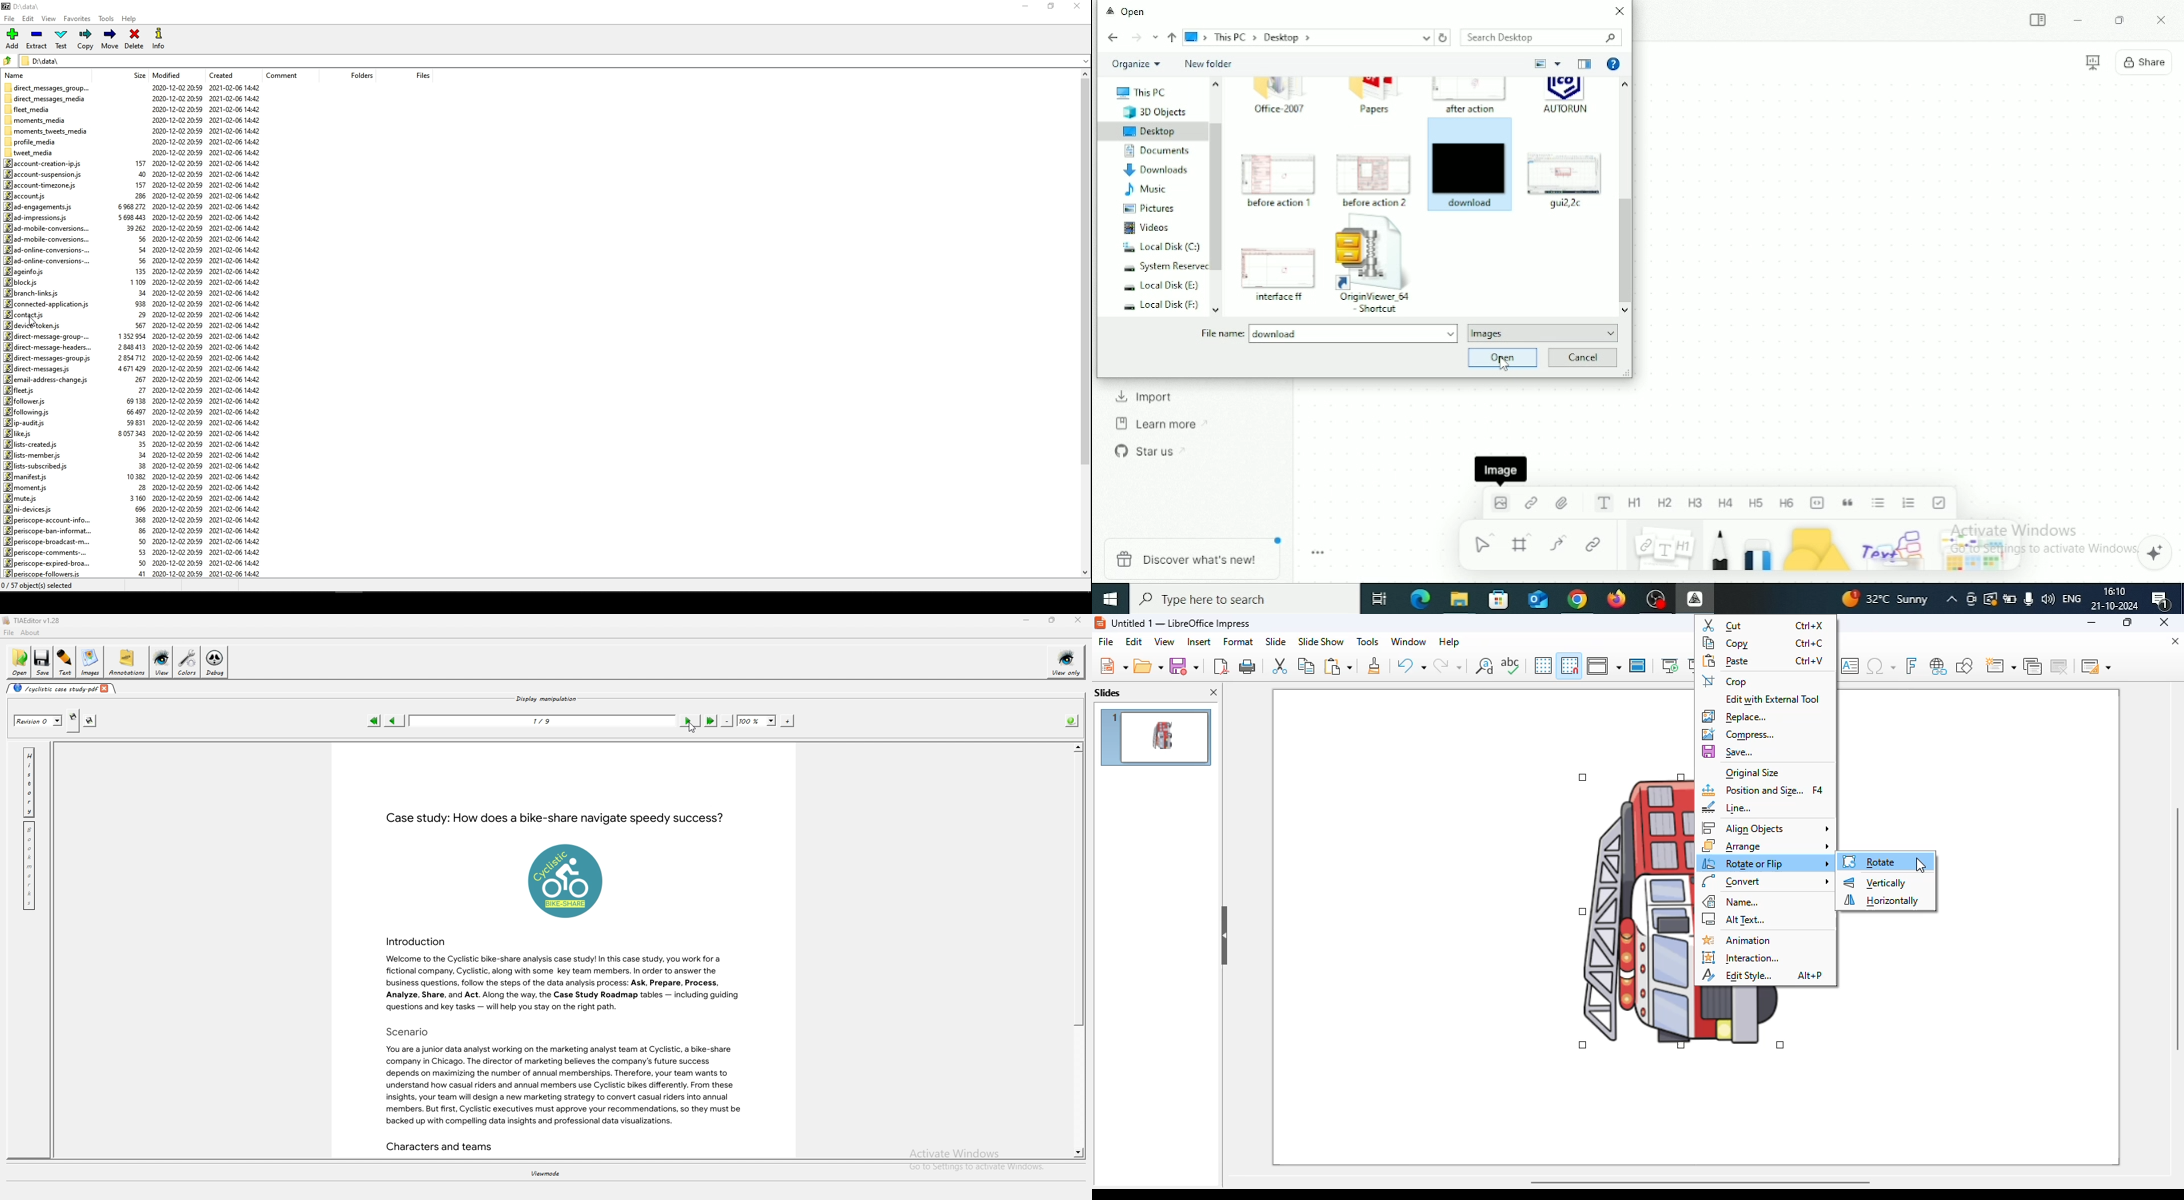 This screenshot has height=1204, width=2184. I want to click on account-timezone.js, so click(40, 184).